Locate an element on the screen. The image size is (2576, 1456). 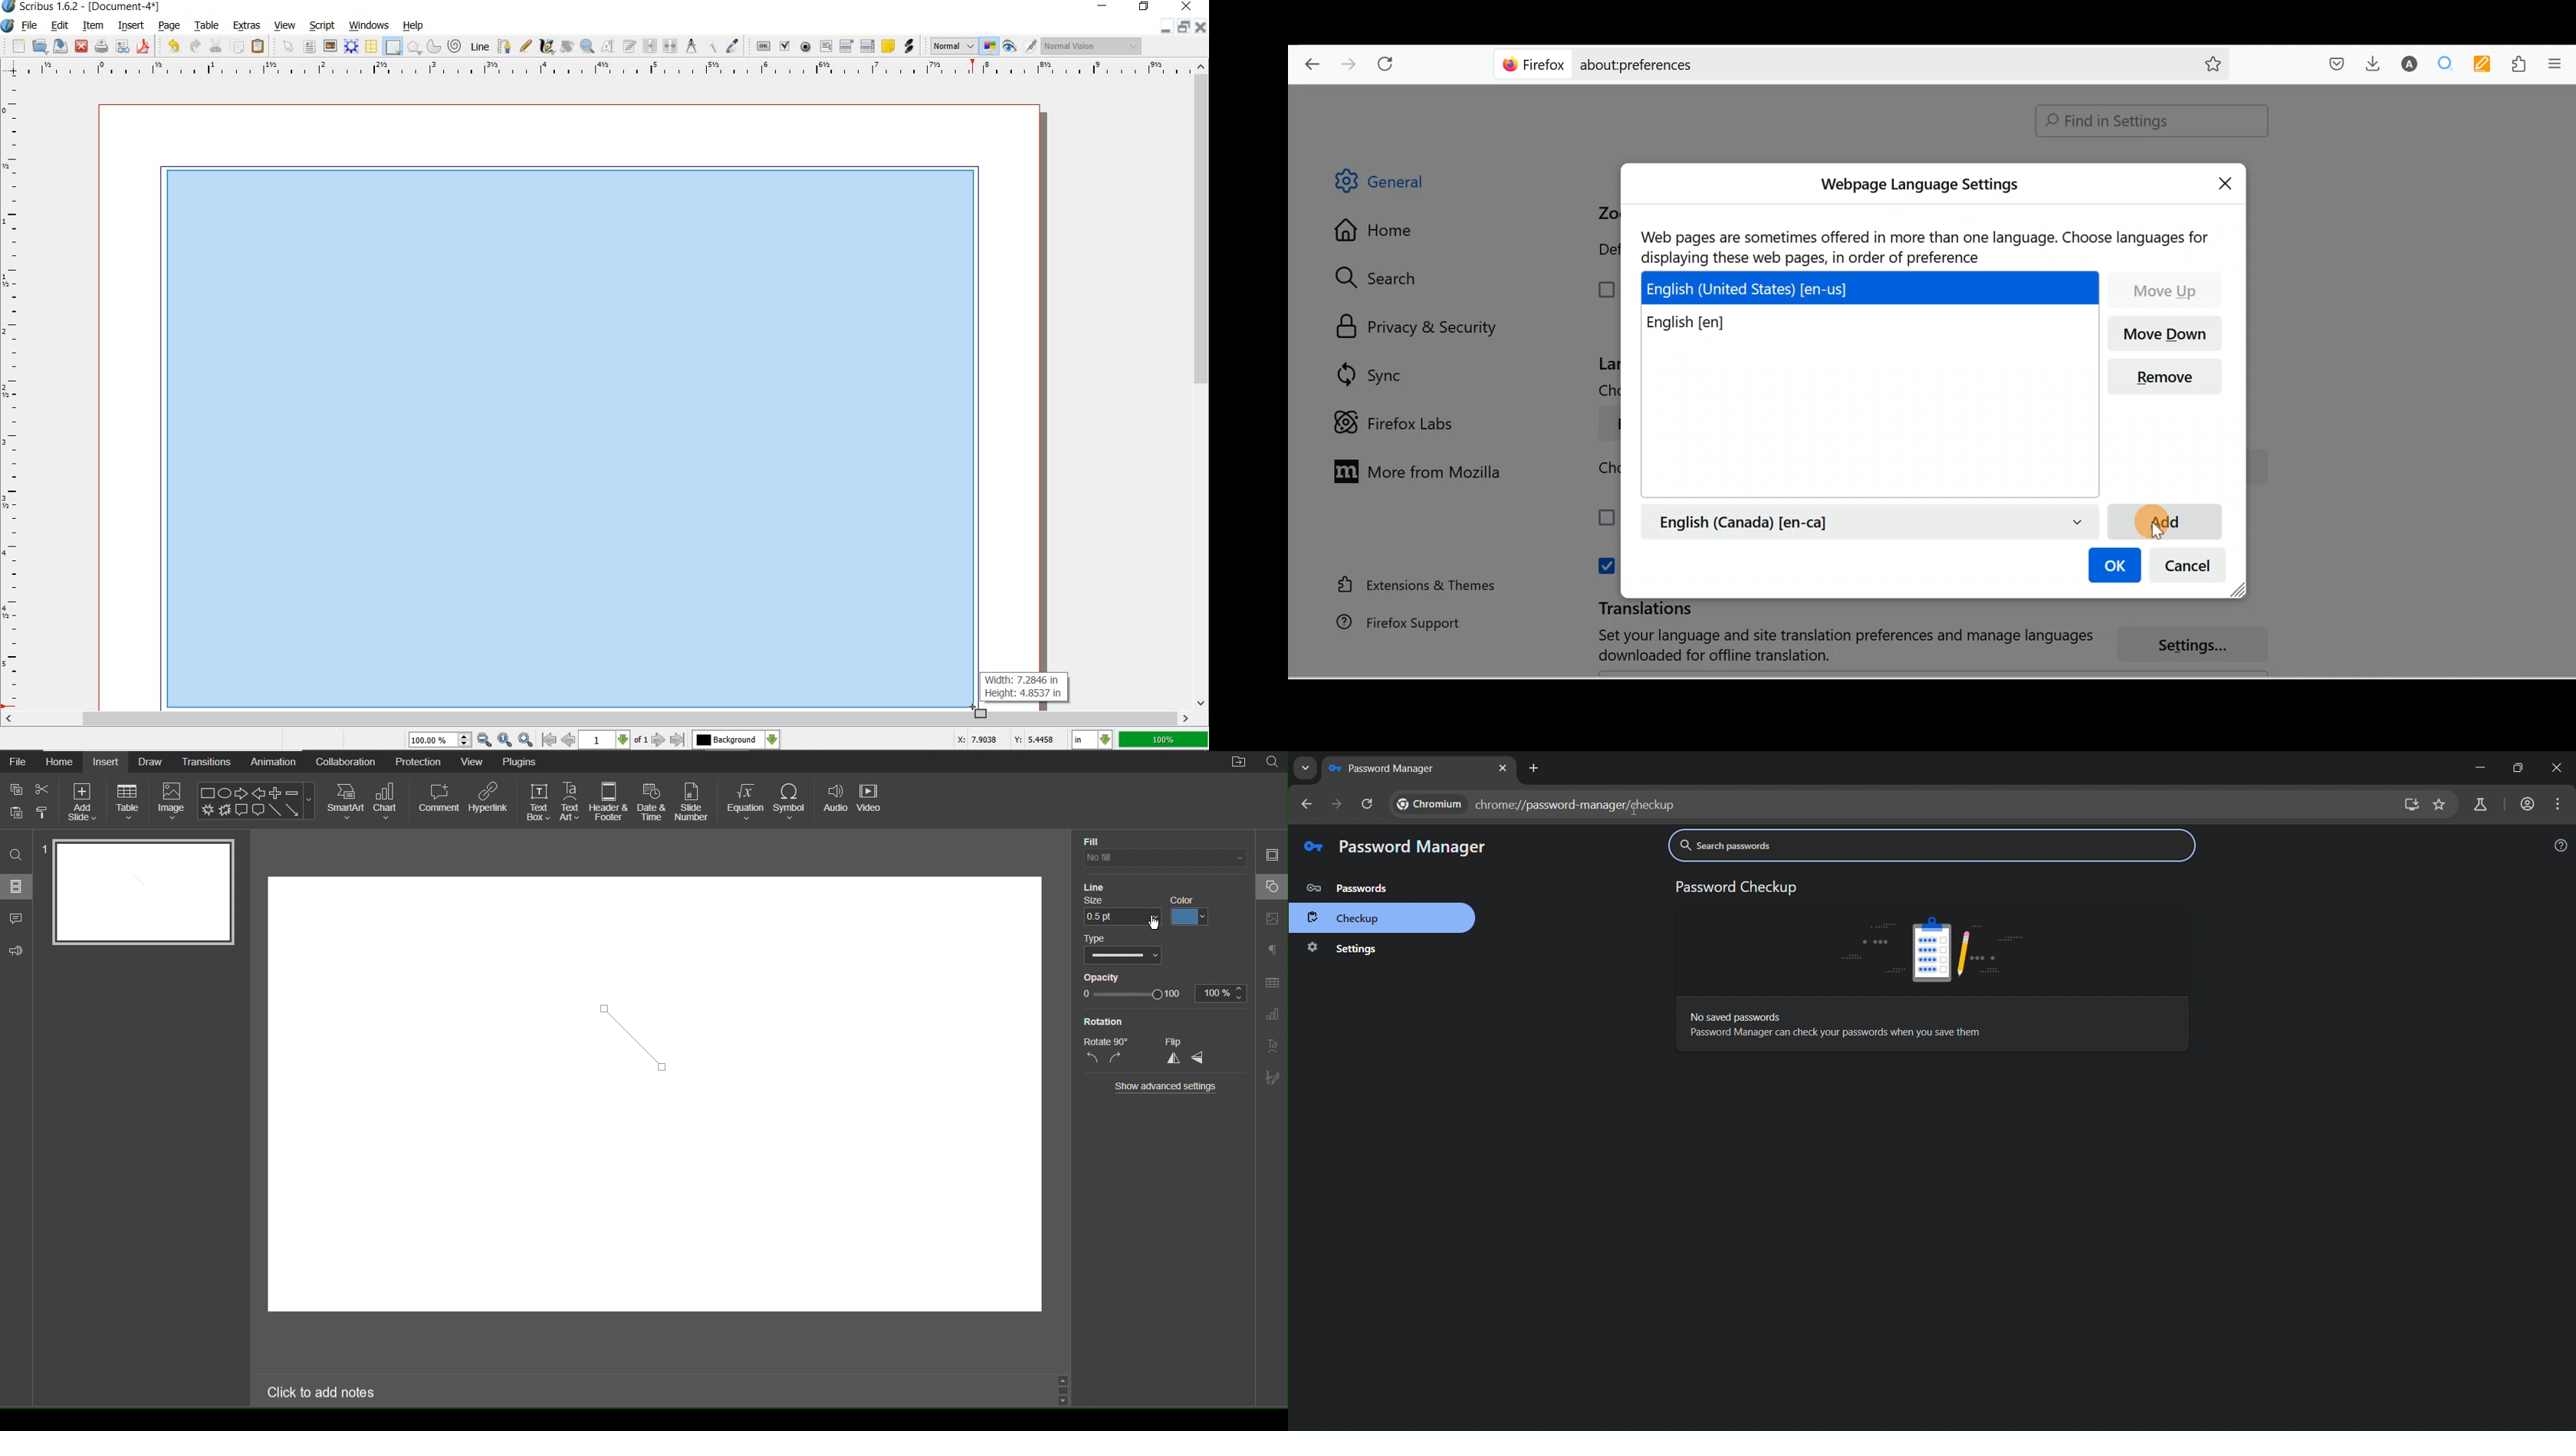
Table Settings is located at coordinates (1272, 982).